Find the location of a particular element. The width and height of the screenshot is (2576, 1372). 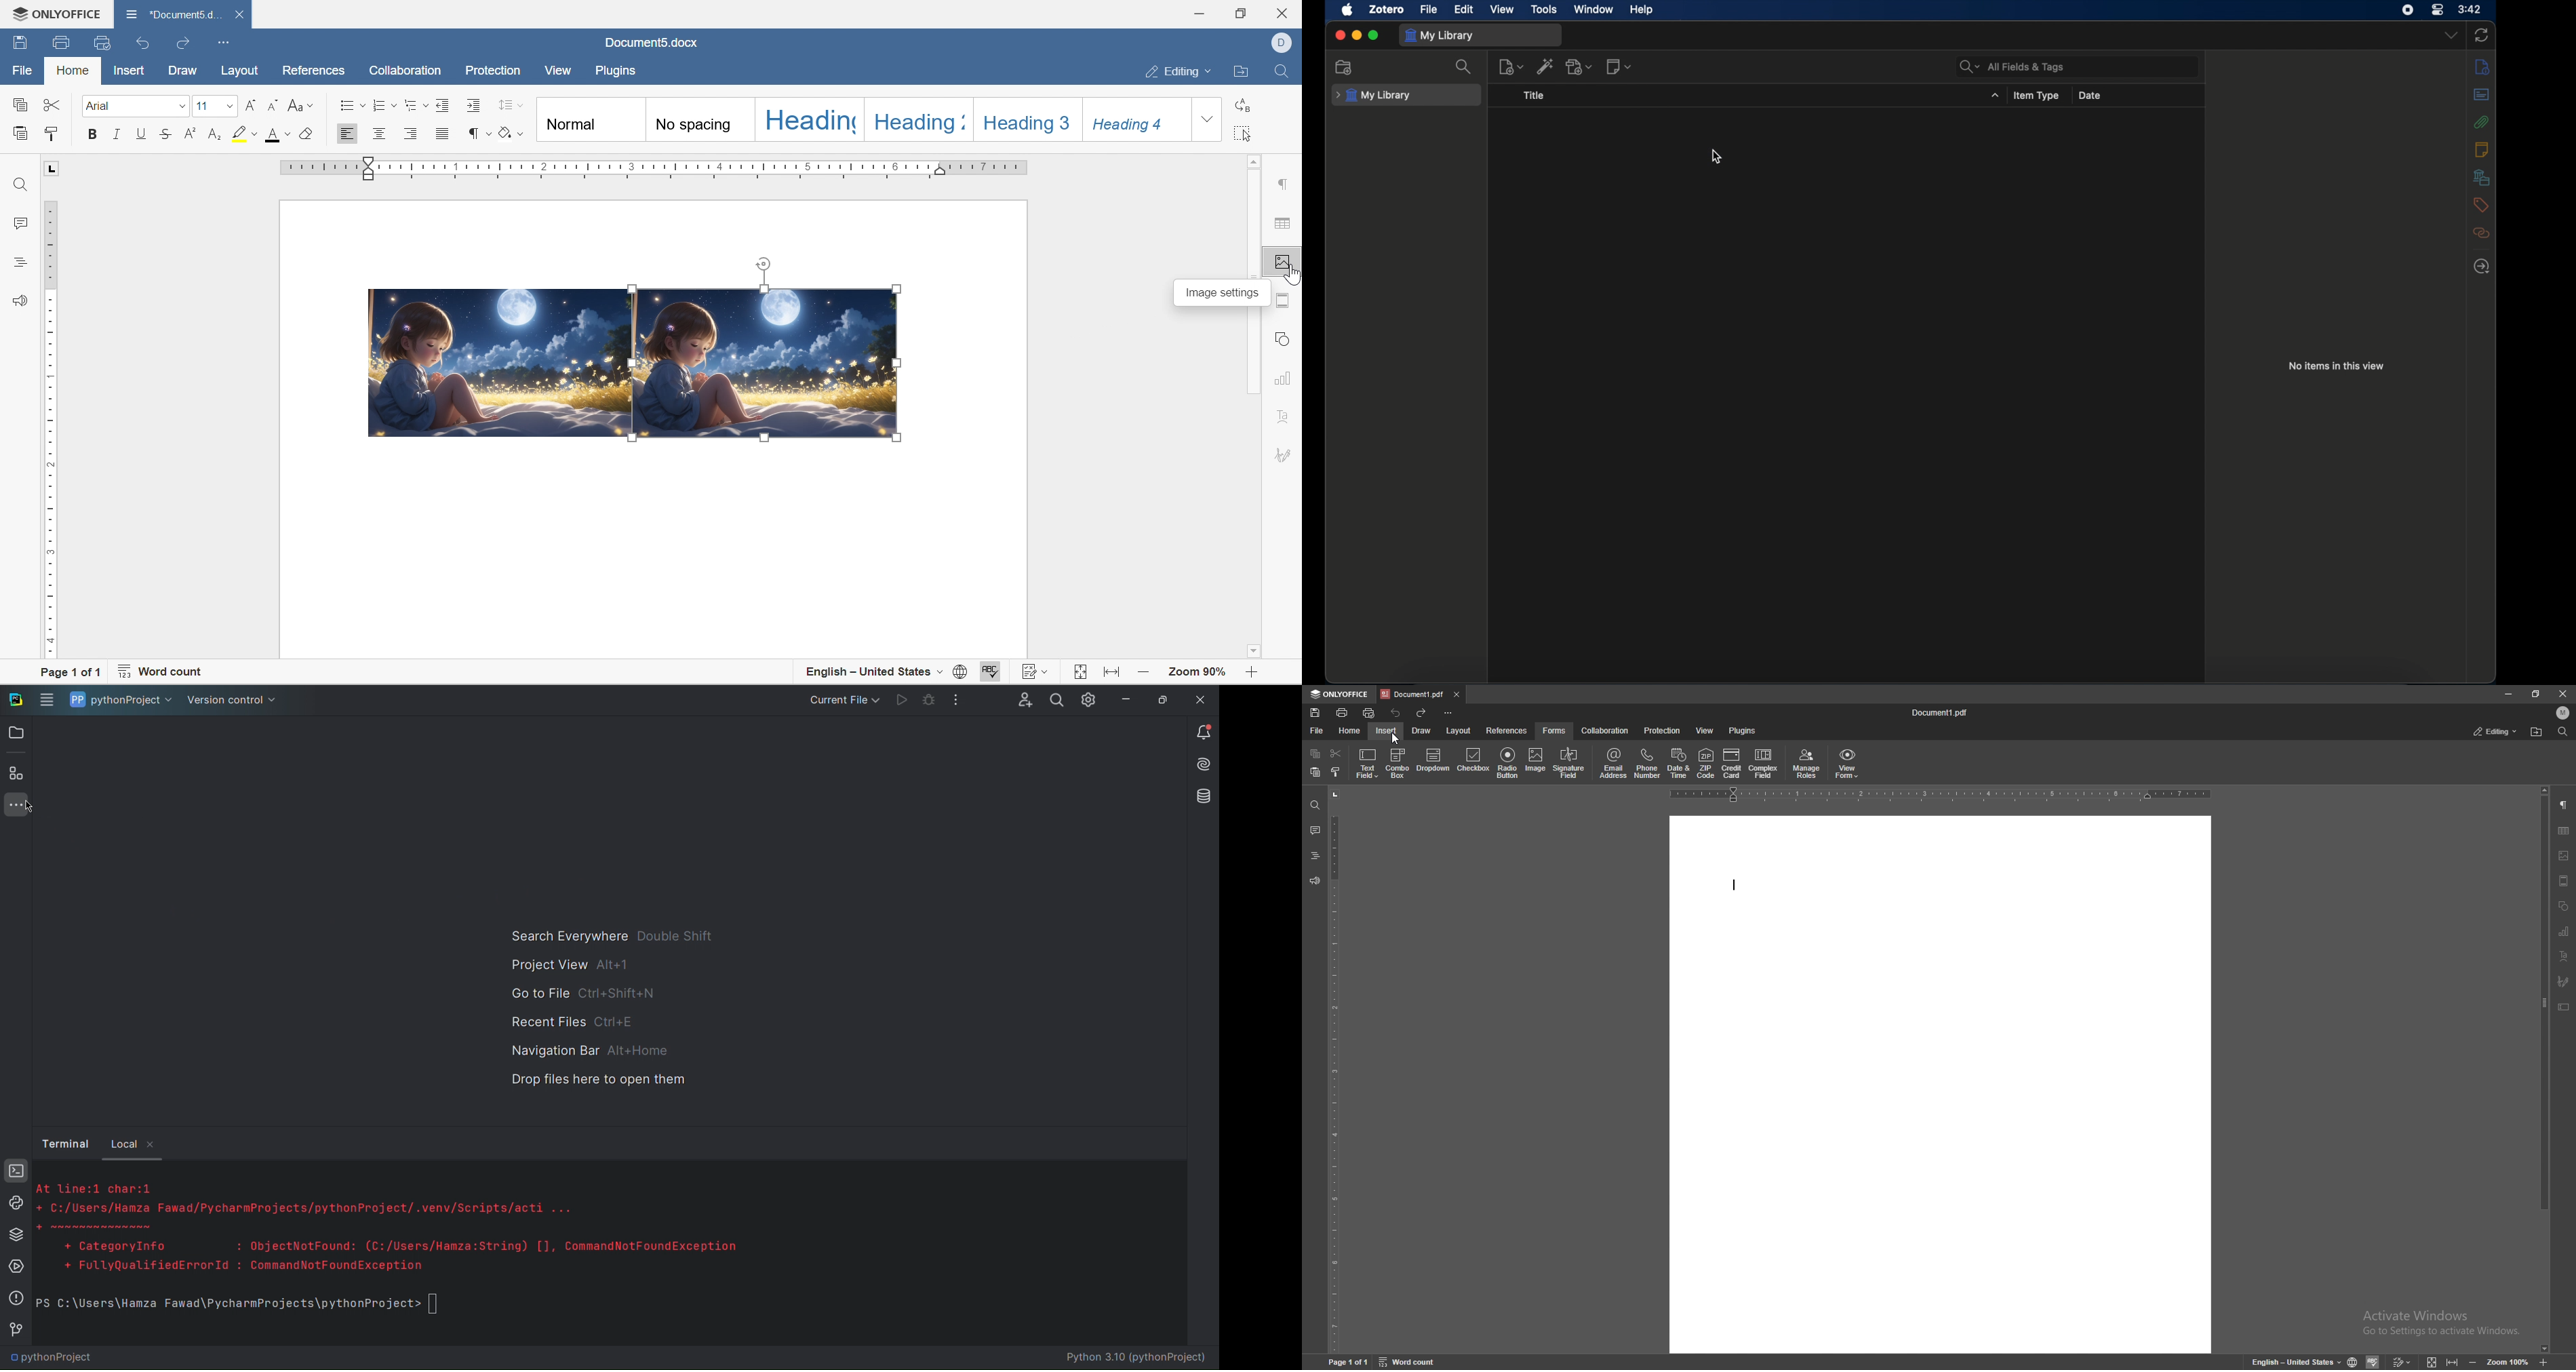

zotero is located at coordinates (1387, 8).